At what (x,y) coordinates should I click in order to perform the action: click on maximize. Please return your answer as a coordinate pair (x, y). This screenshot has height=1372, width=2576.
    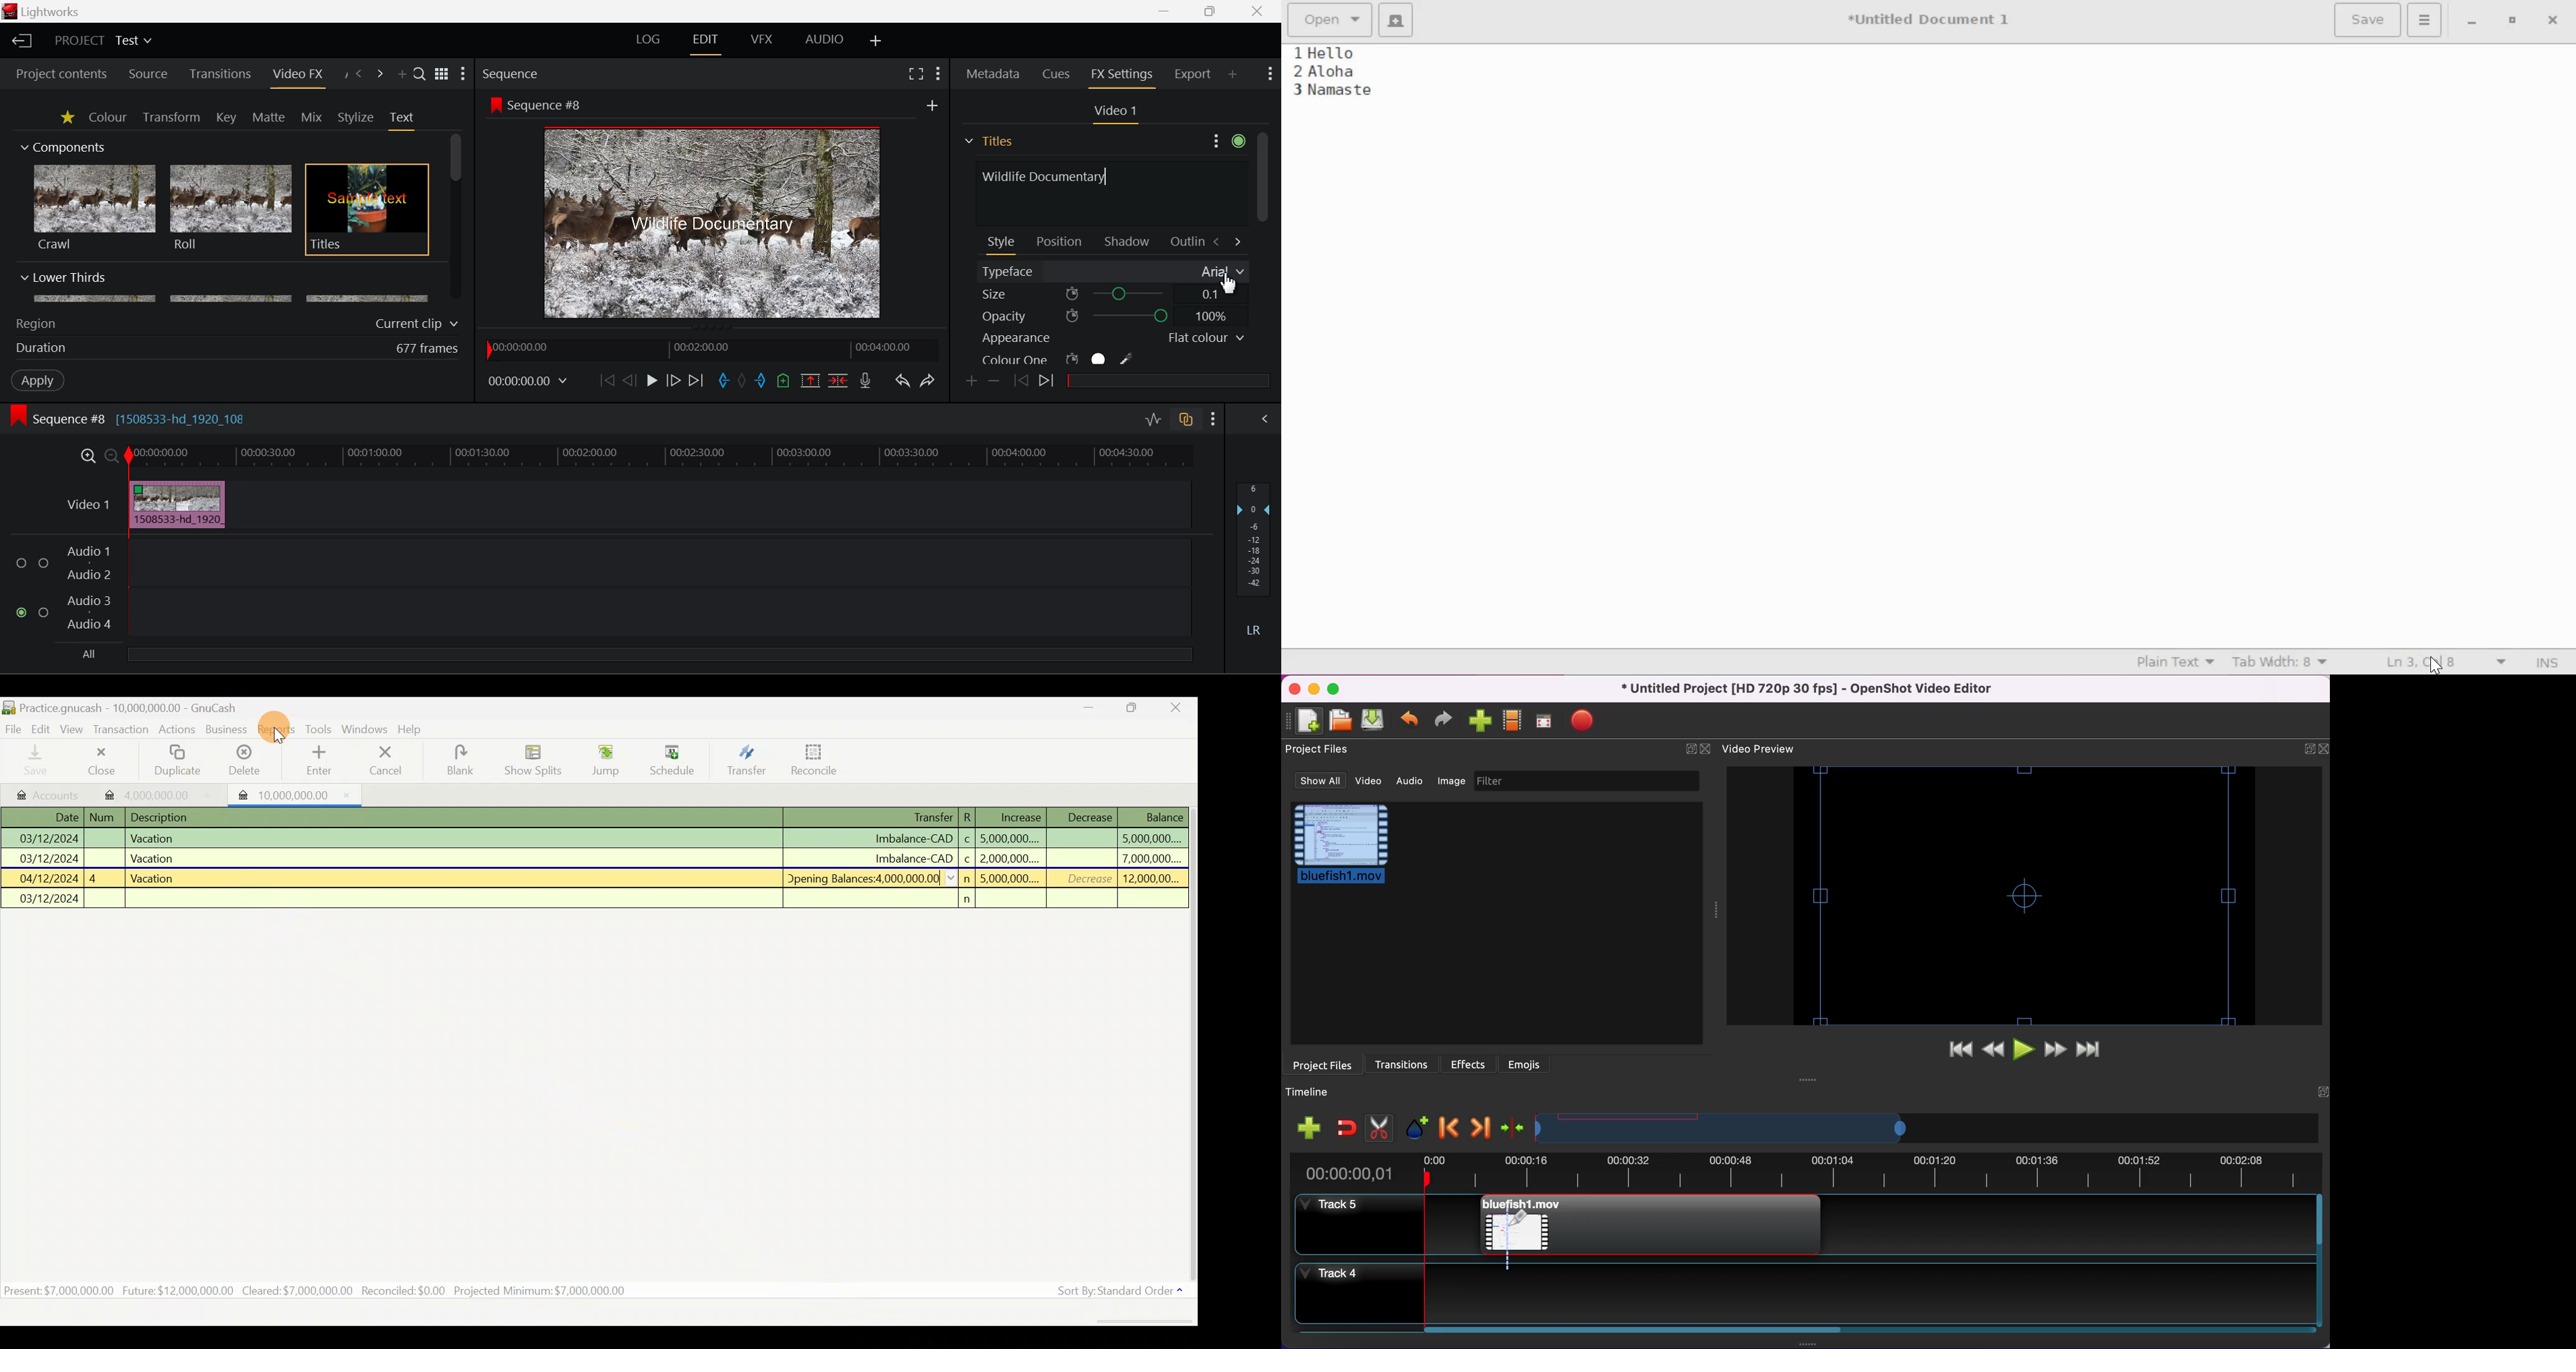
    Looking at the image, I should click on (2512, 21).